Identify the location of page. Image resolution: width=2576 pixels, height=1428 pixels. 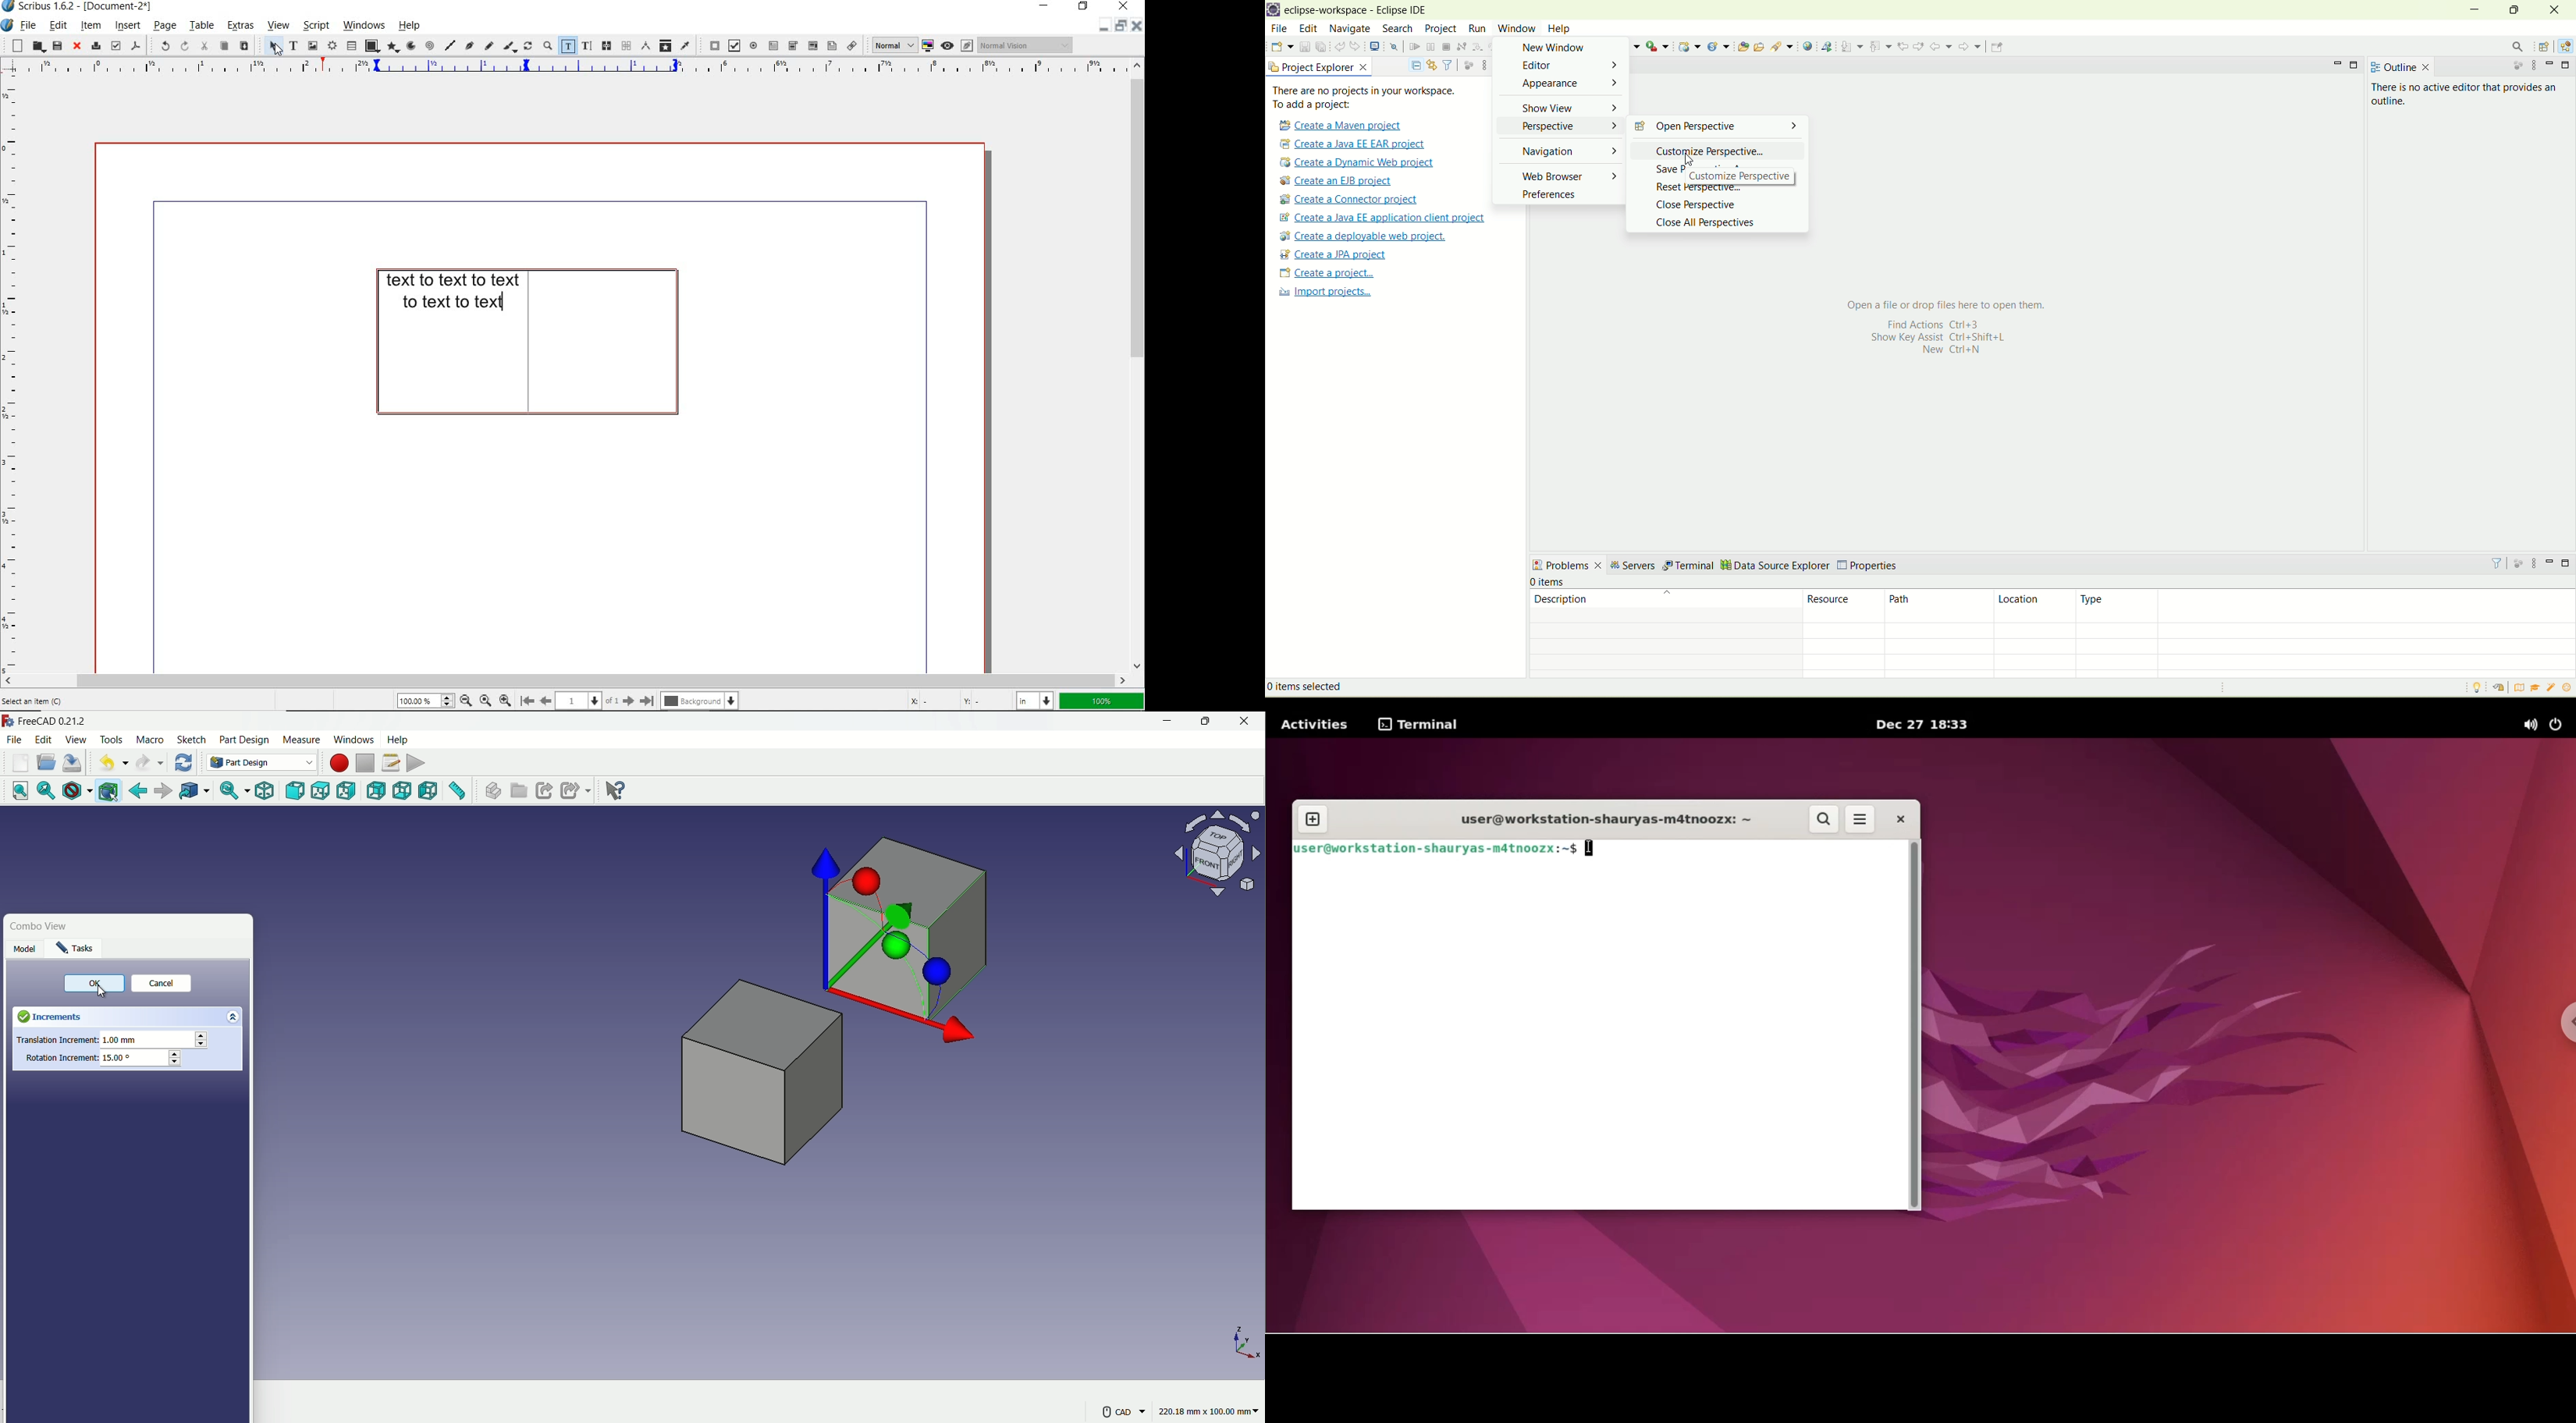
(163, 26).